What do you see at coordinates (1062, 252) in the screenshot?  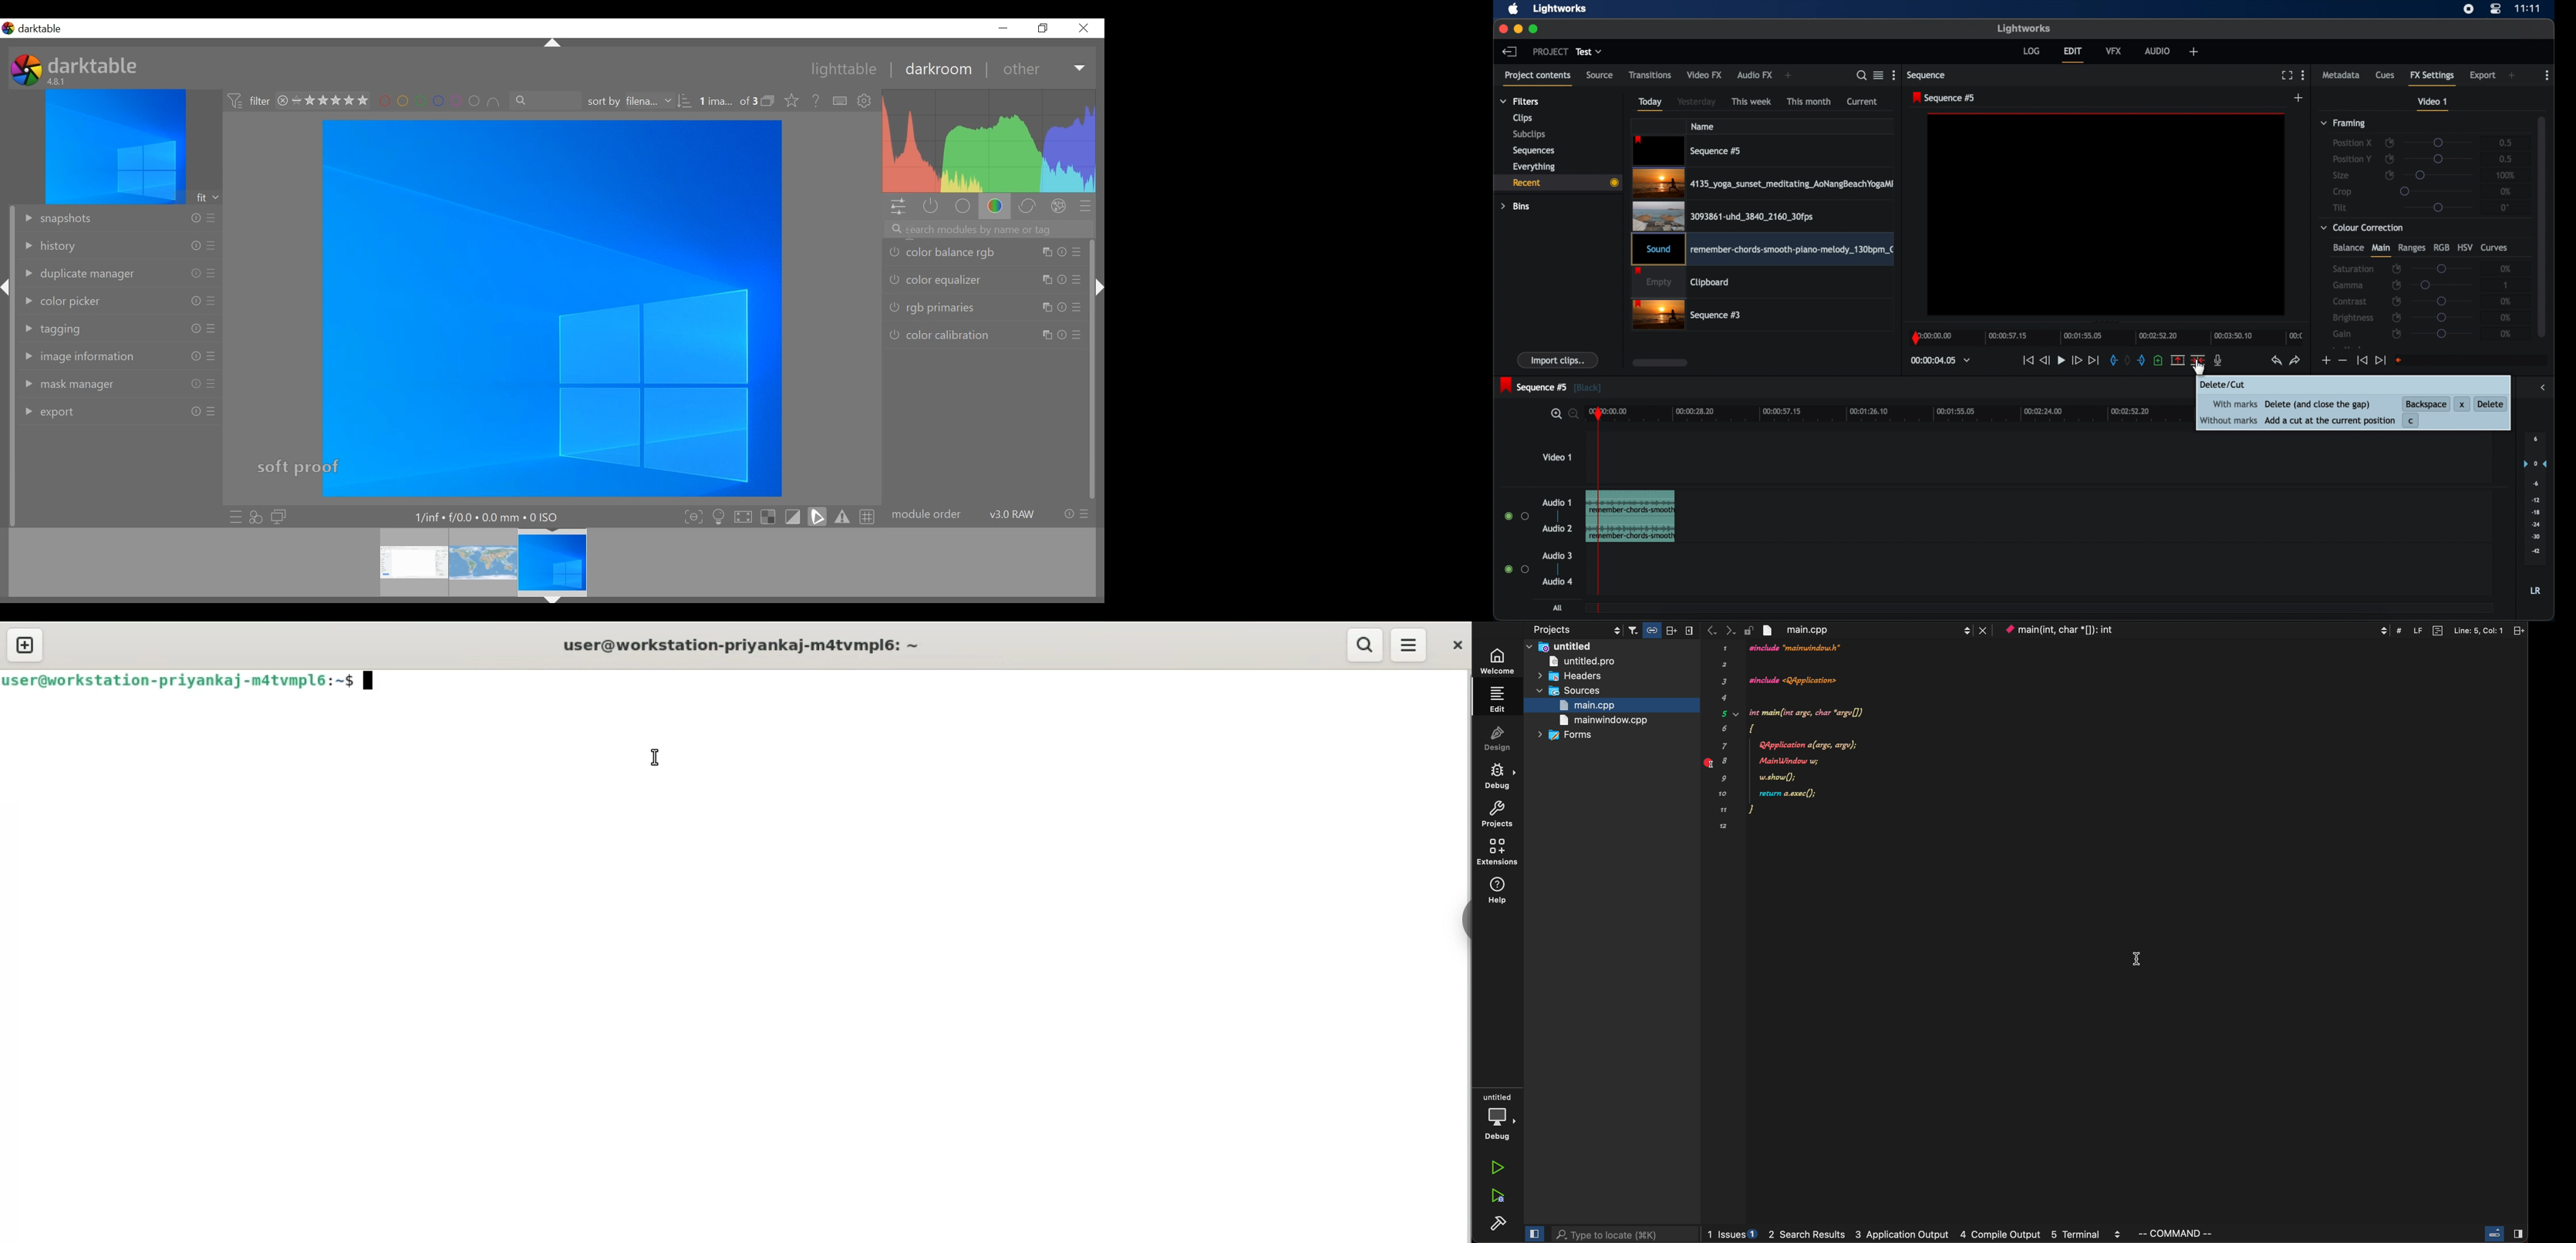 I see `info` at bounding box center [1062, 252].